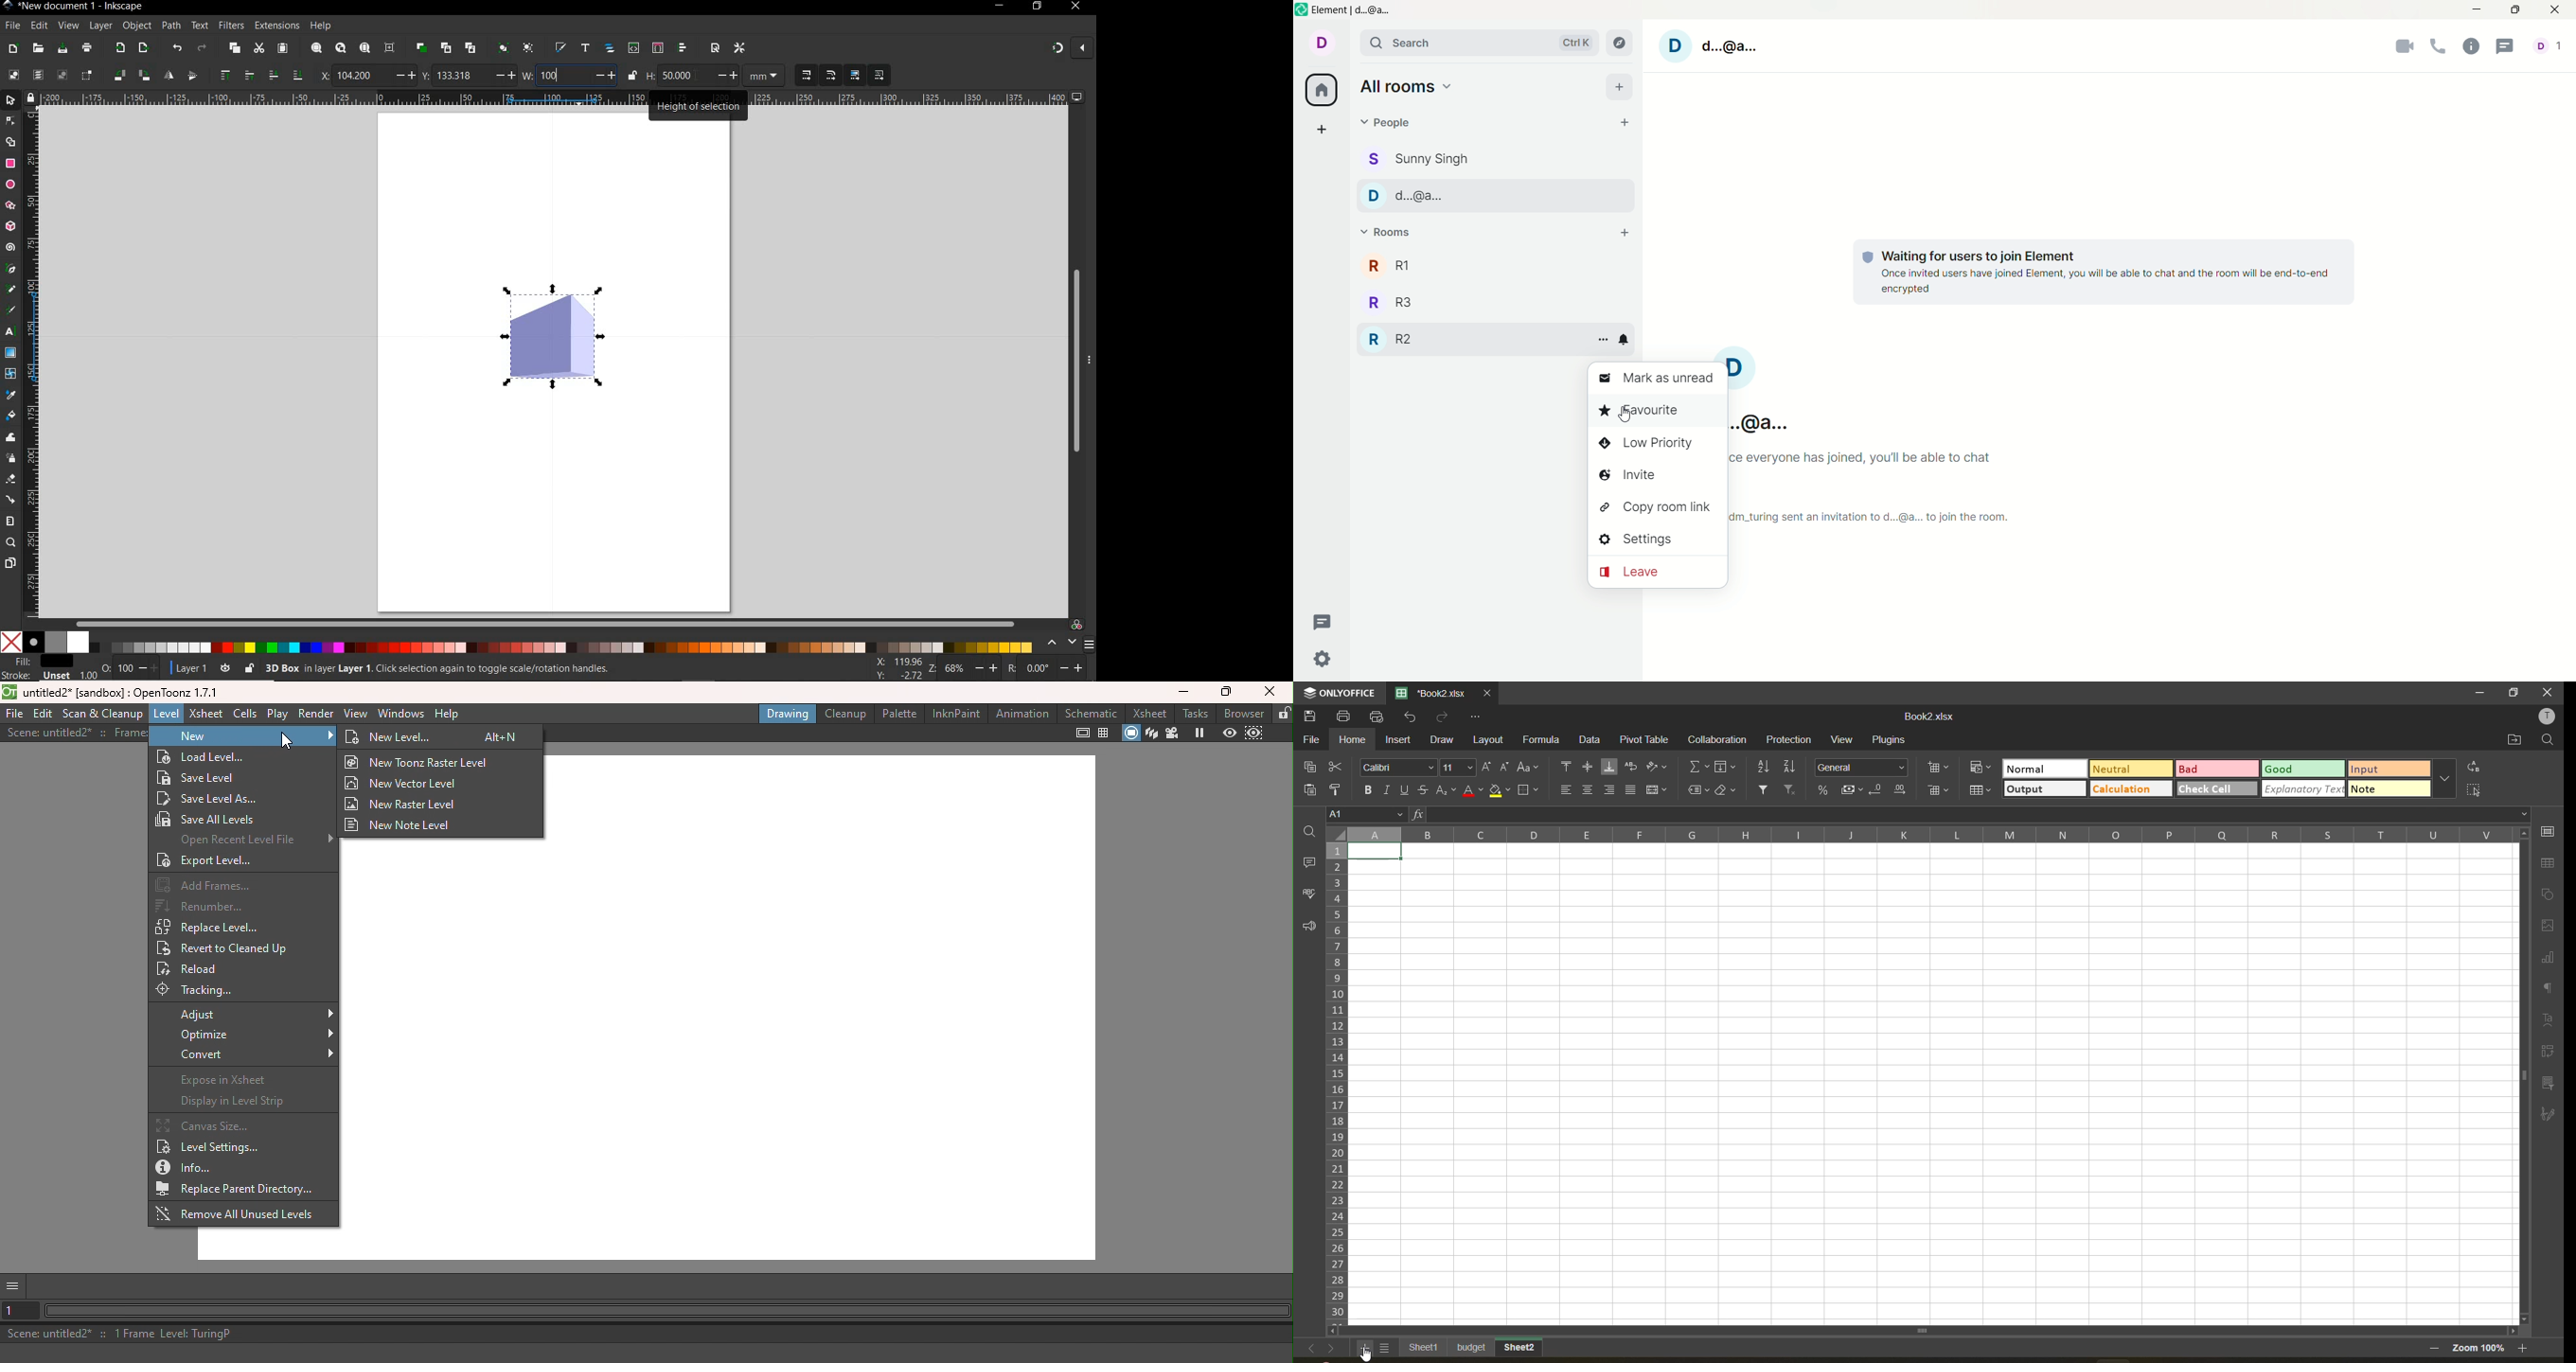  Describe the element at coordinates (2553, 47) in the screenshot. I see `account` at that location.